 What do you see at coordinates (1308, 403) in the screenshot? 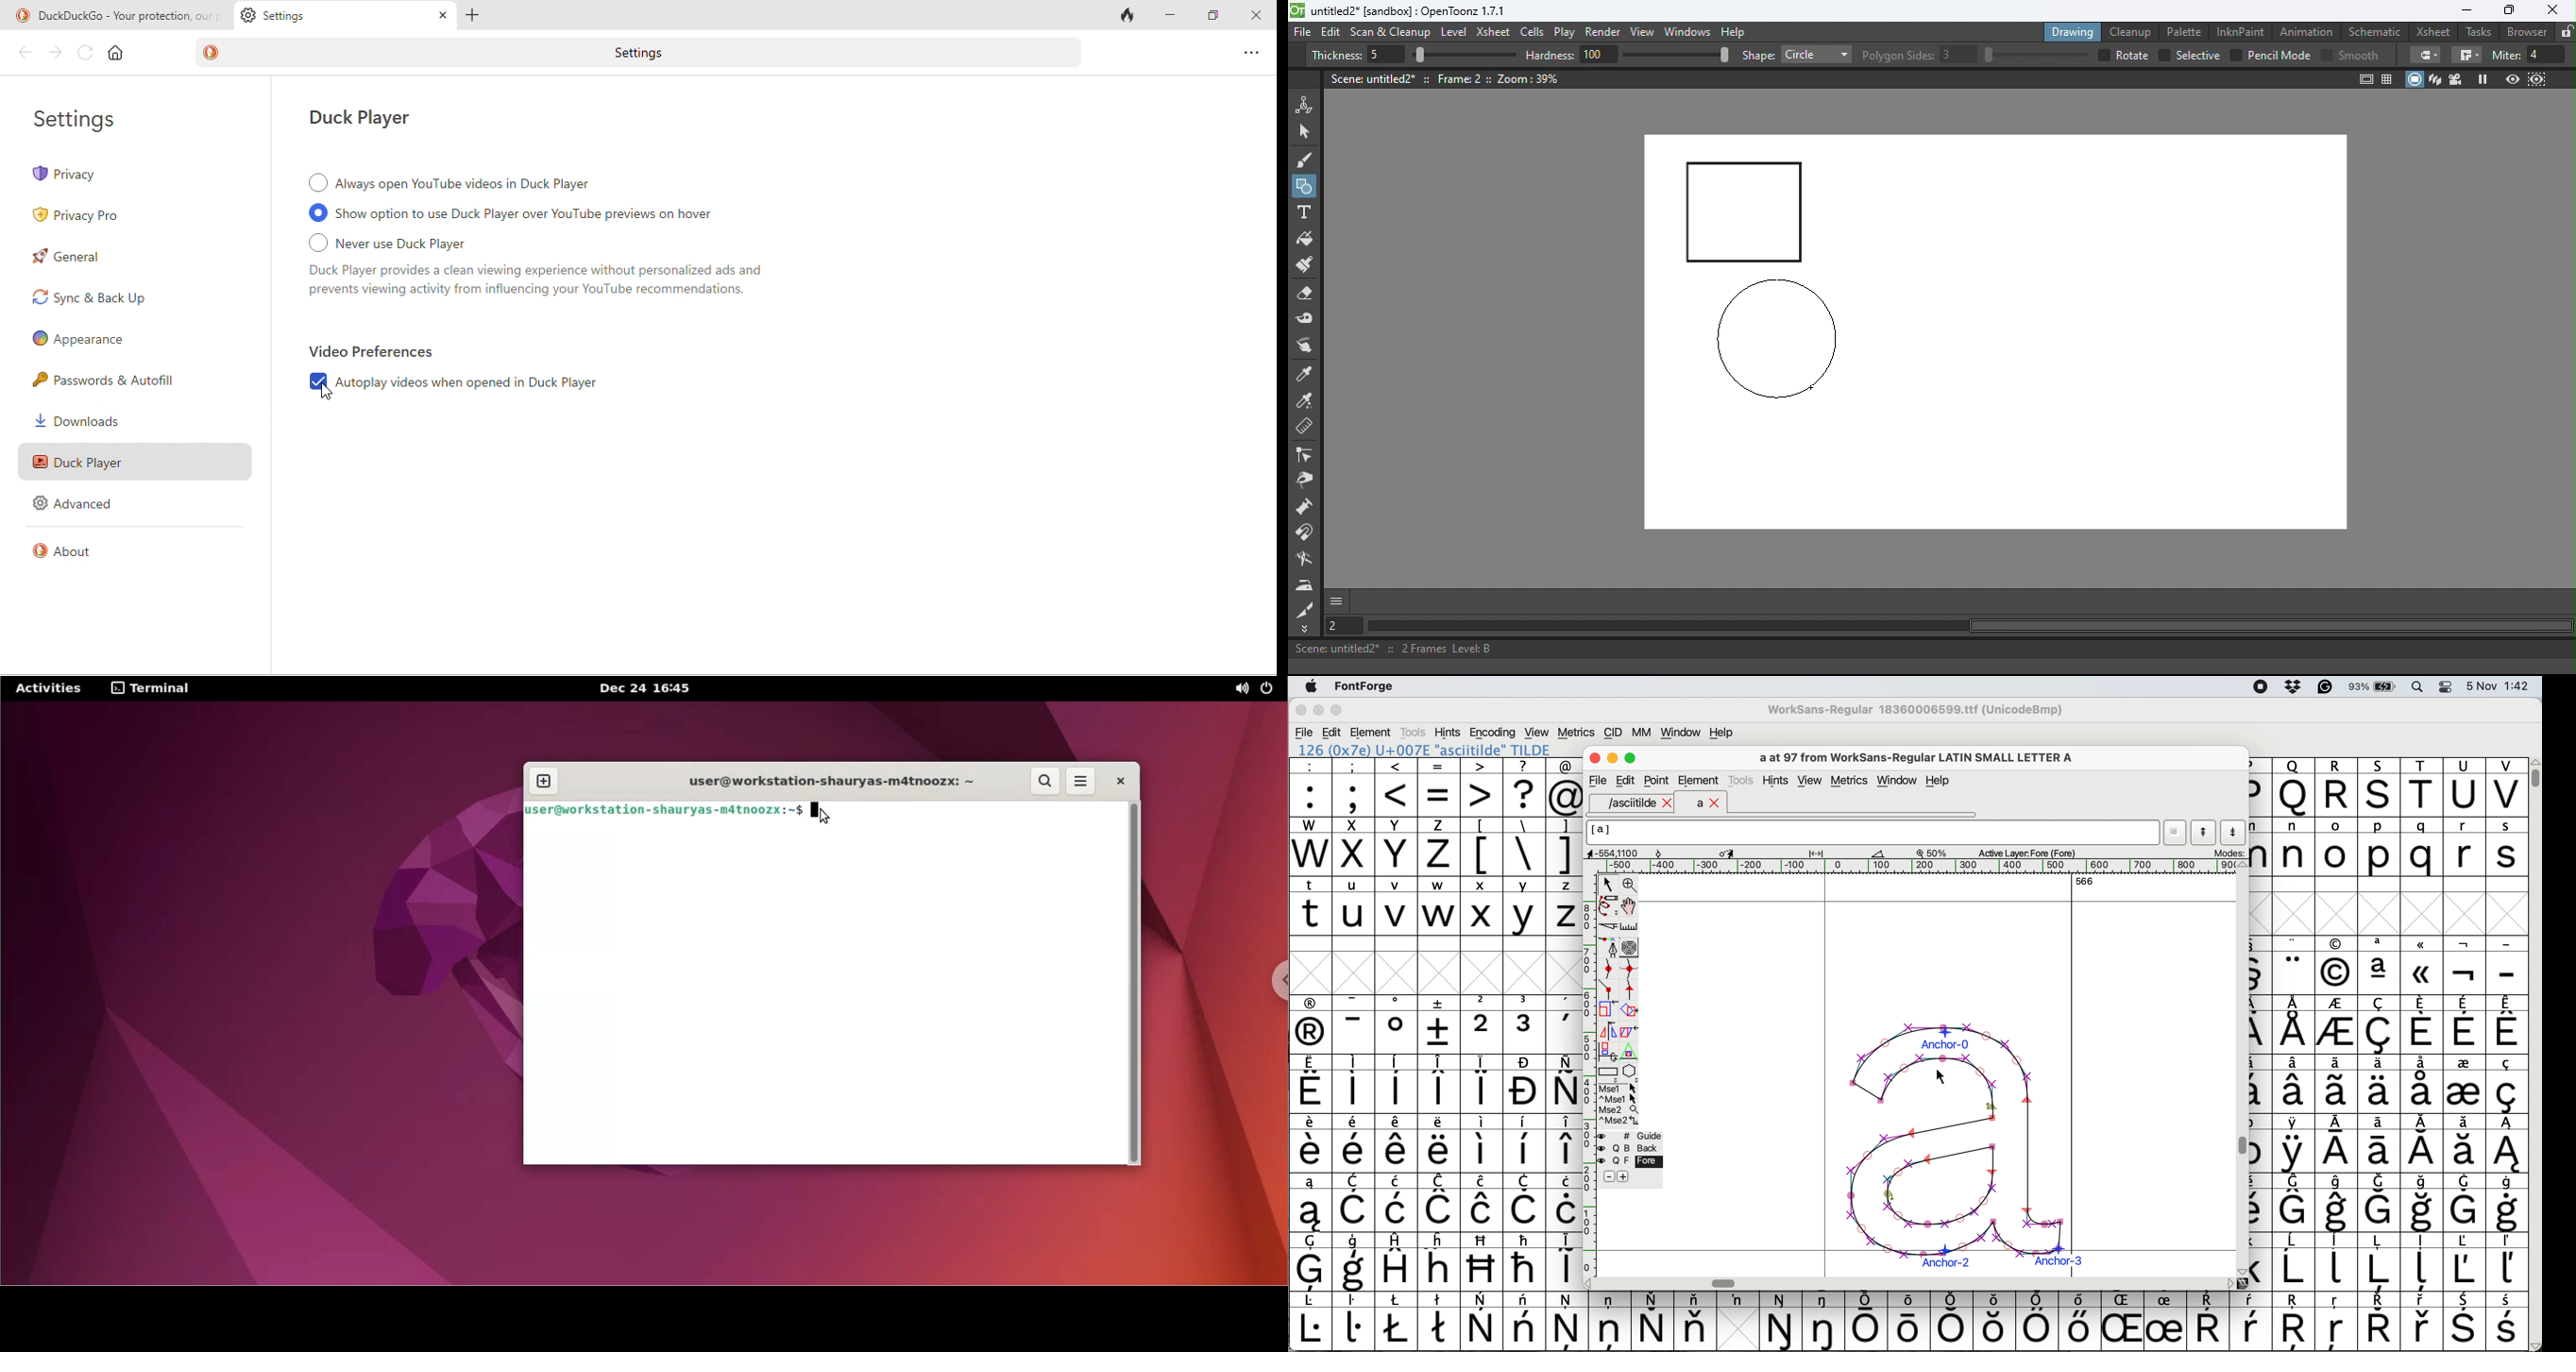
I see `RGB picker tool` at bounding box center [1308, 403].